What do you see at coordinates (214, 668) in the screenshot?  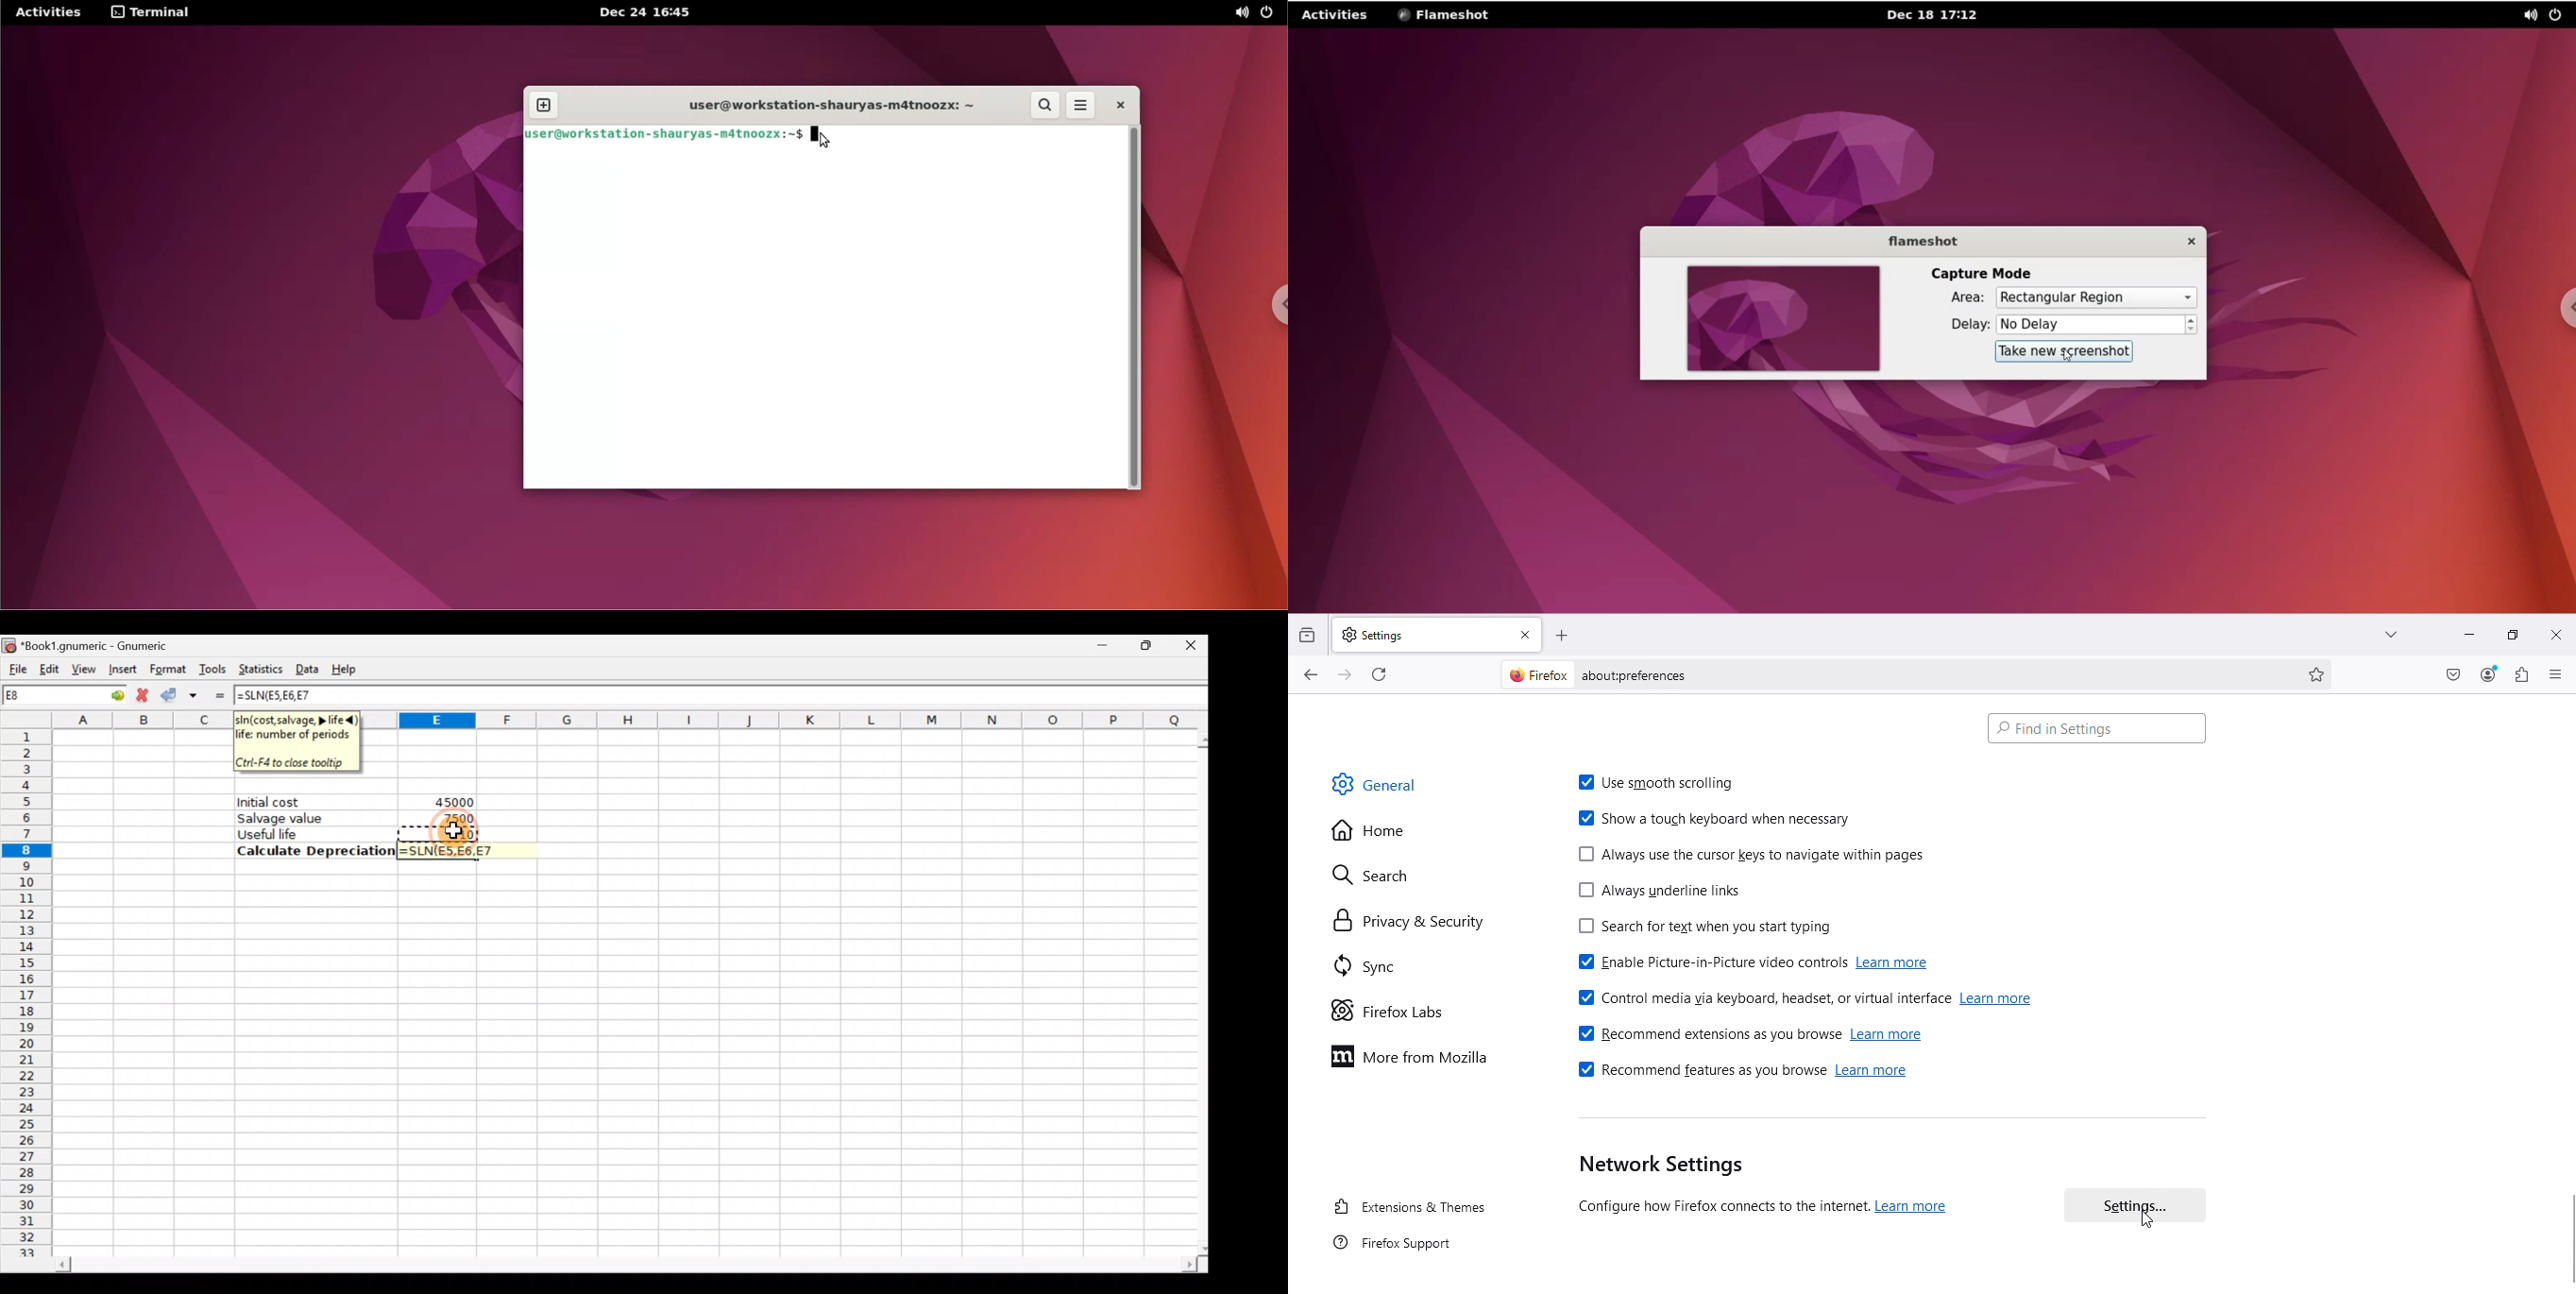 I see `Tools` at bounding box center [214, 668].